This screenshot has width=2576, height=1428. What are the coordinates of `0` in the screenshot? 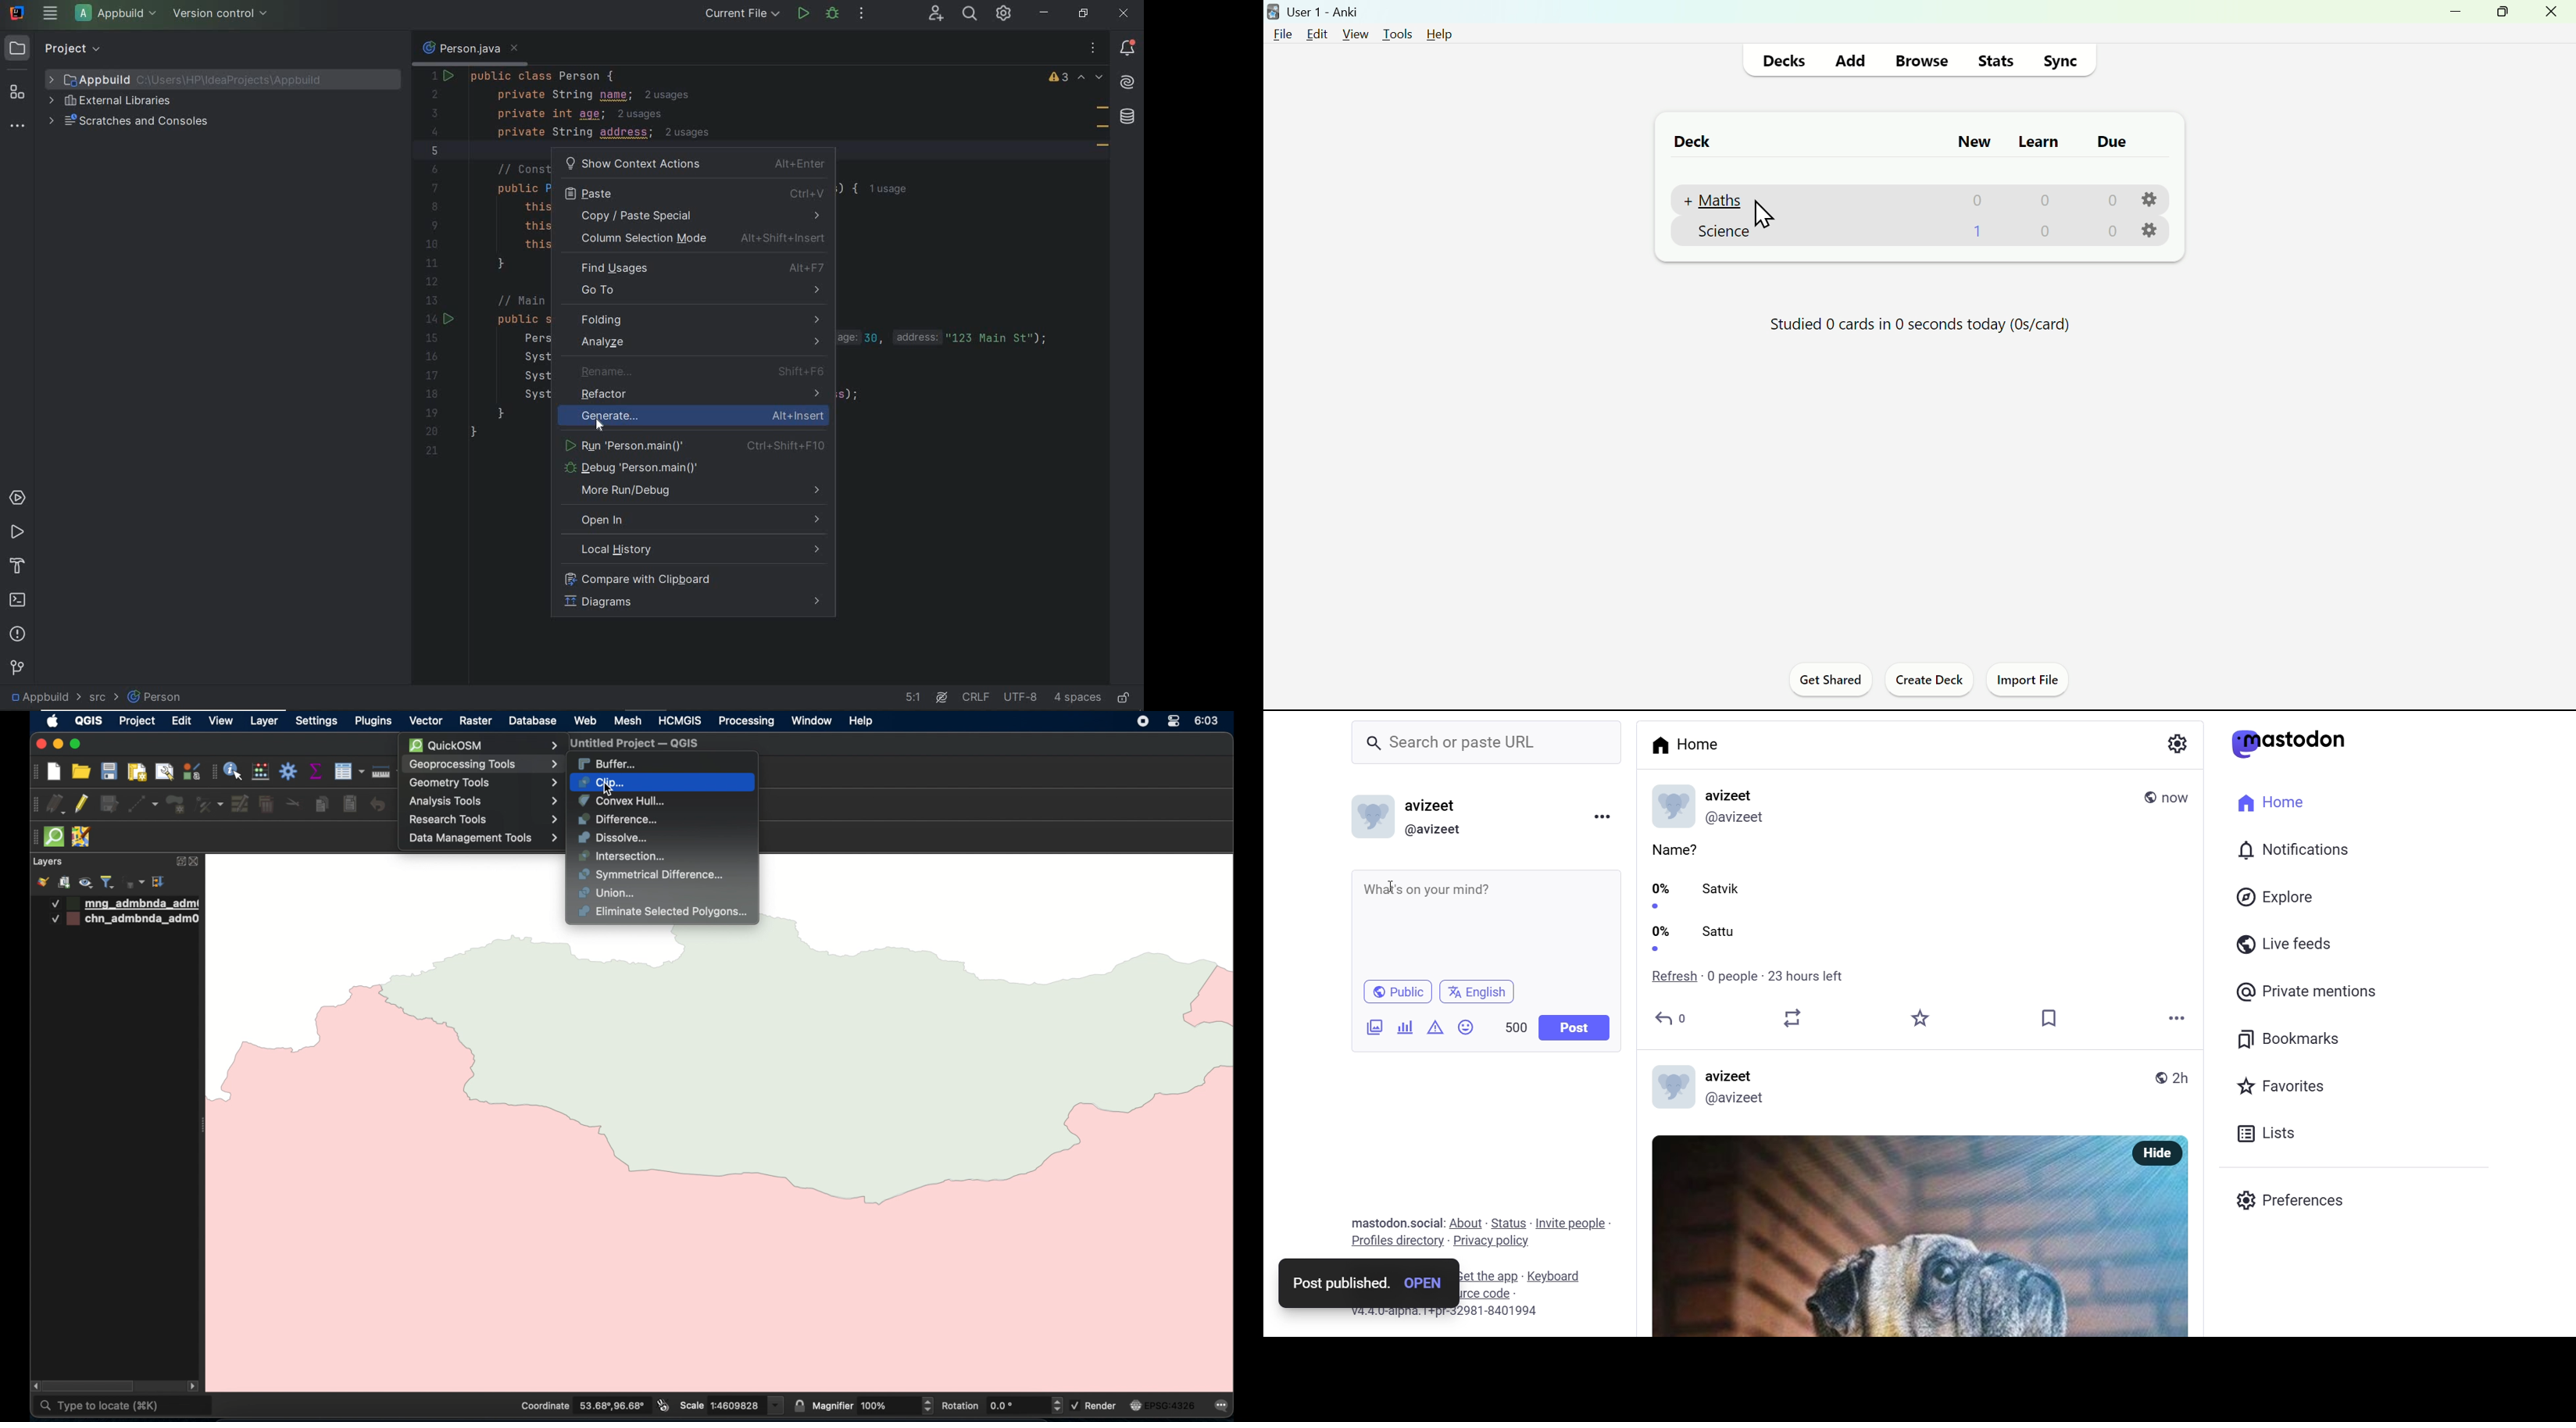 It's located at (1972, 201).